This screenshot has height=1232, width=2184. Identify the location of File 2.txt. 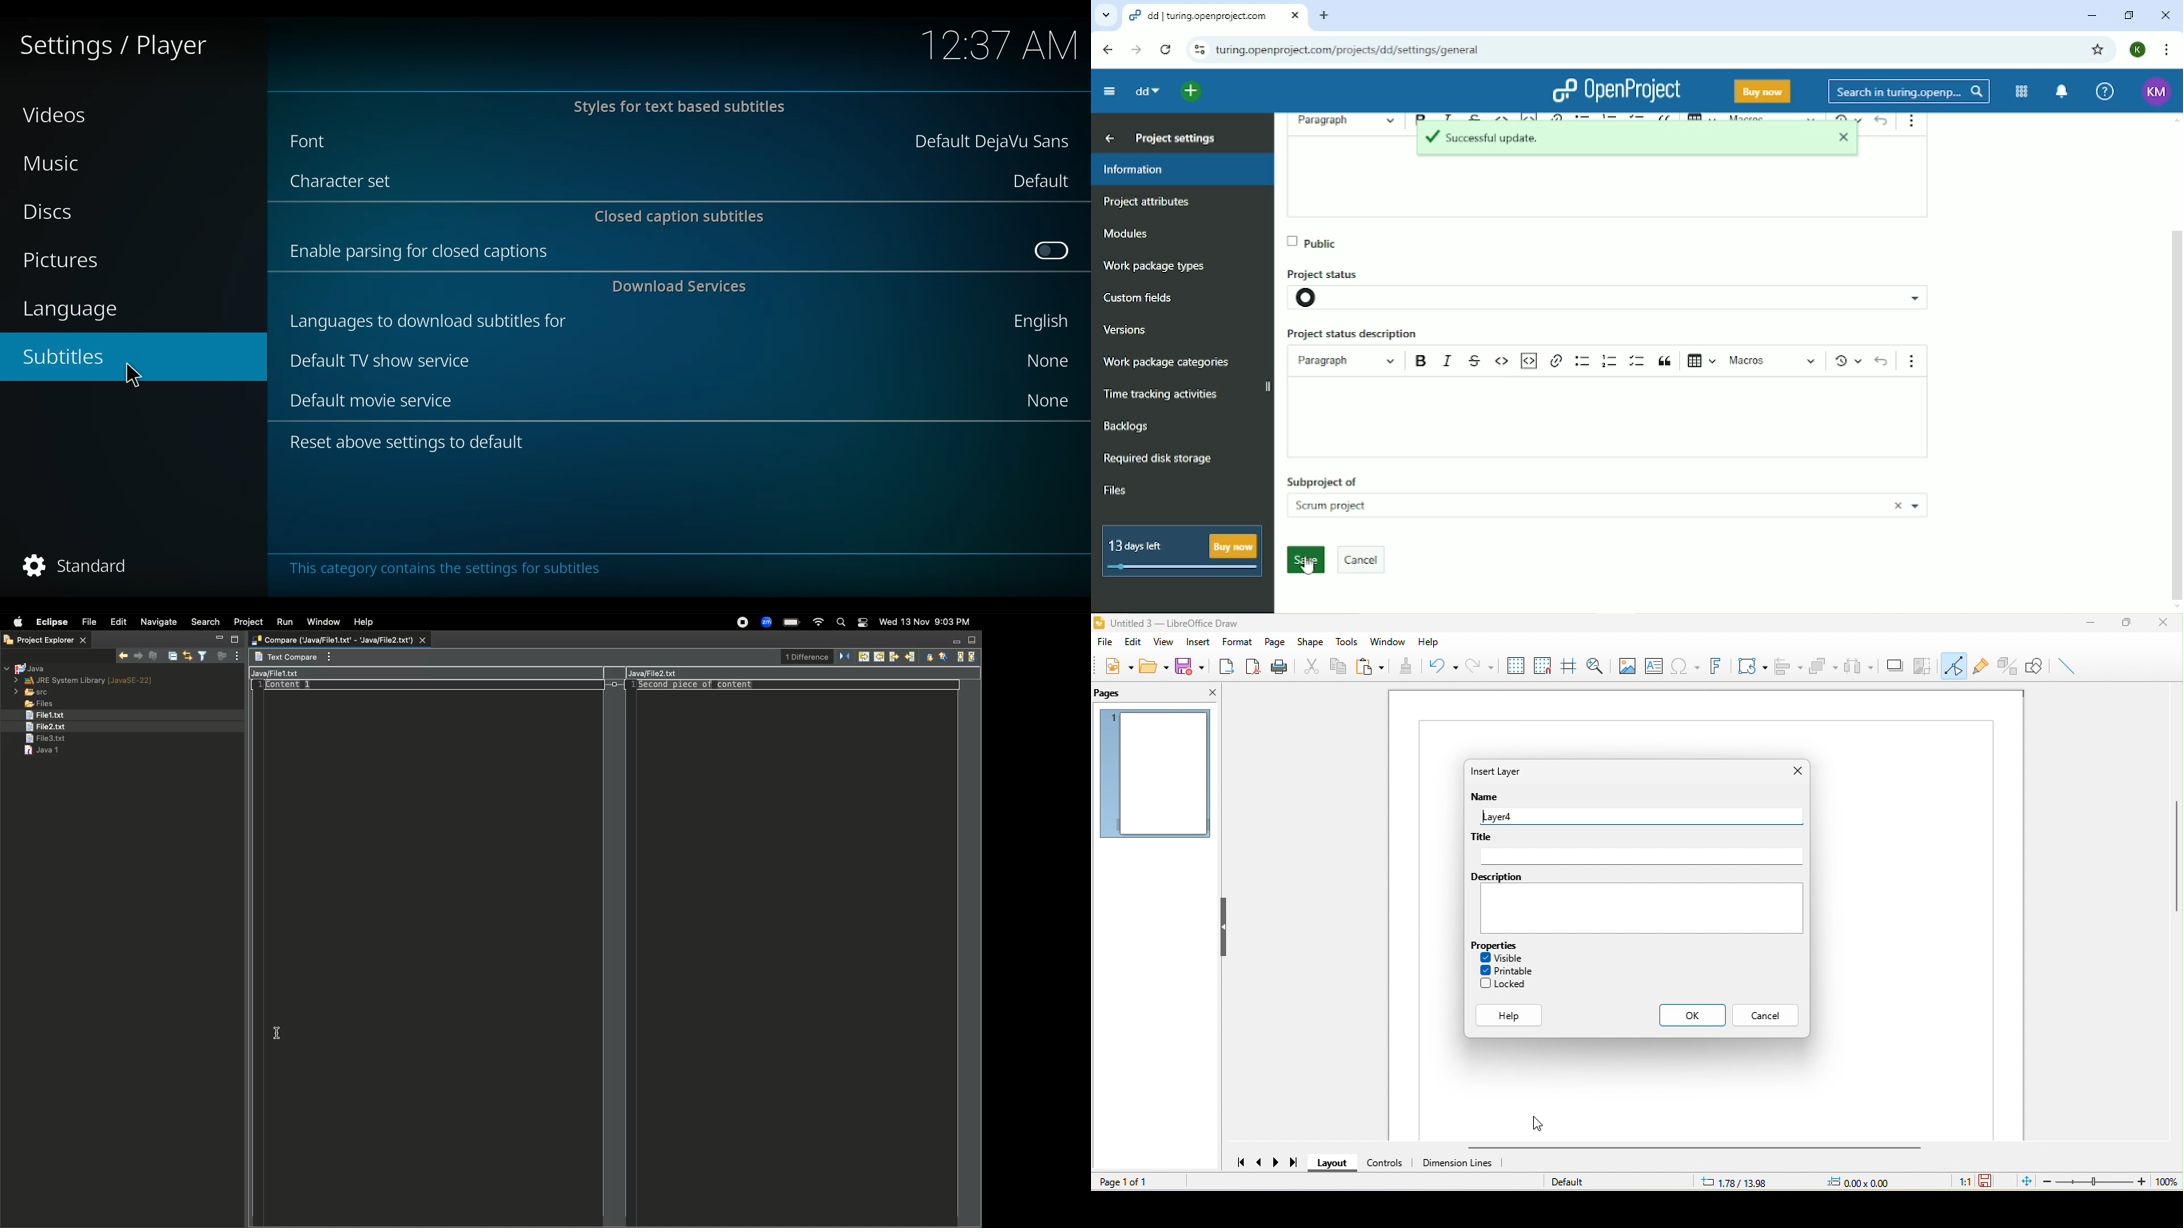
(43, 727).